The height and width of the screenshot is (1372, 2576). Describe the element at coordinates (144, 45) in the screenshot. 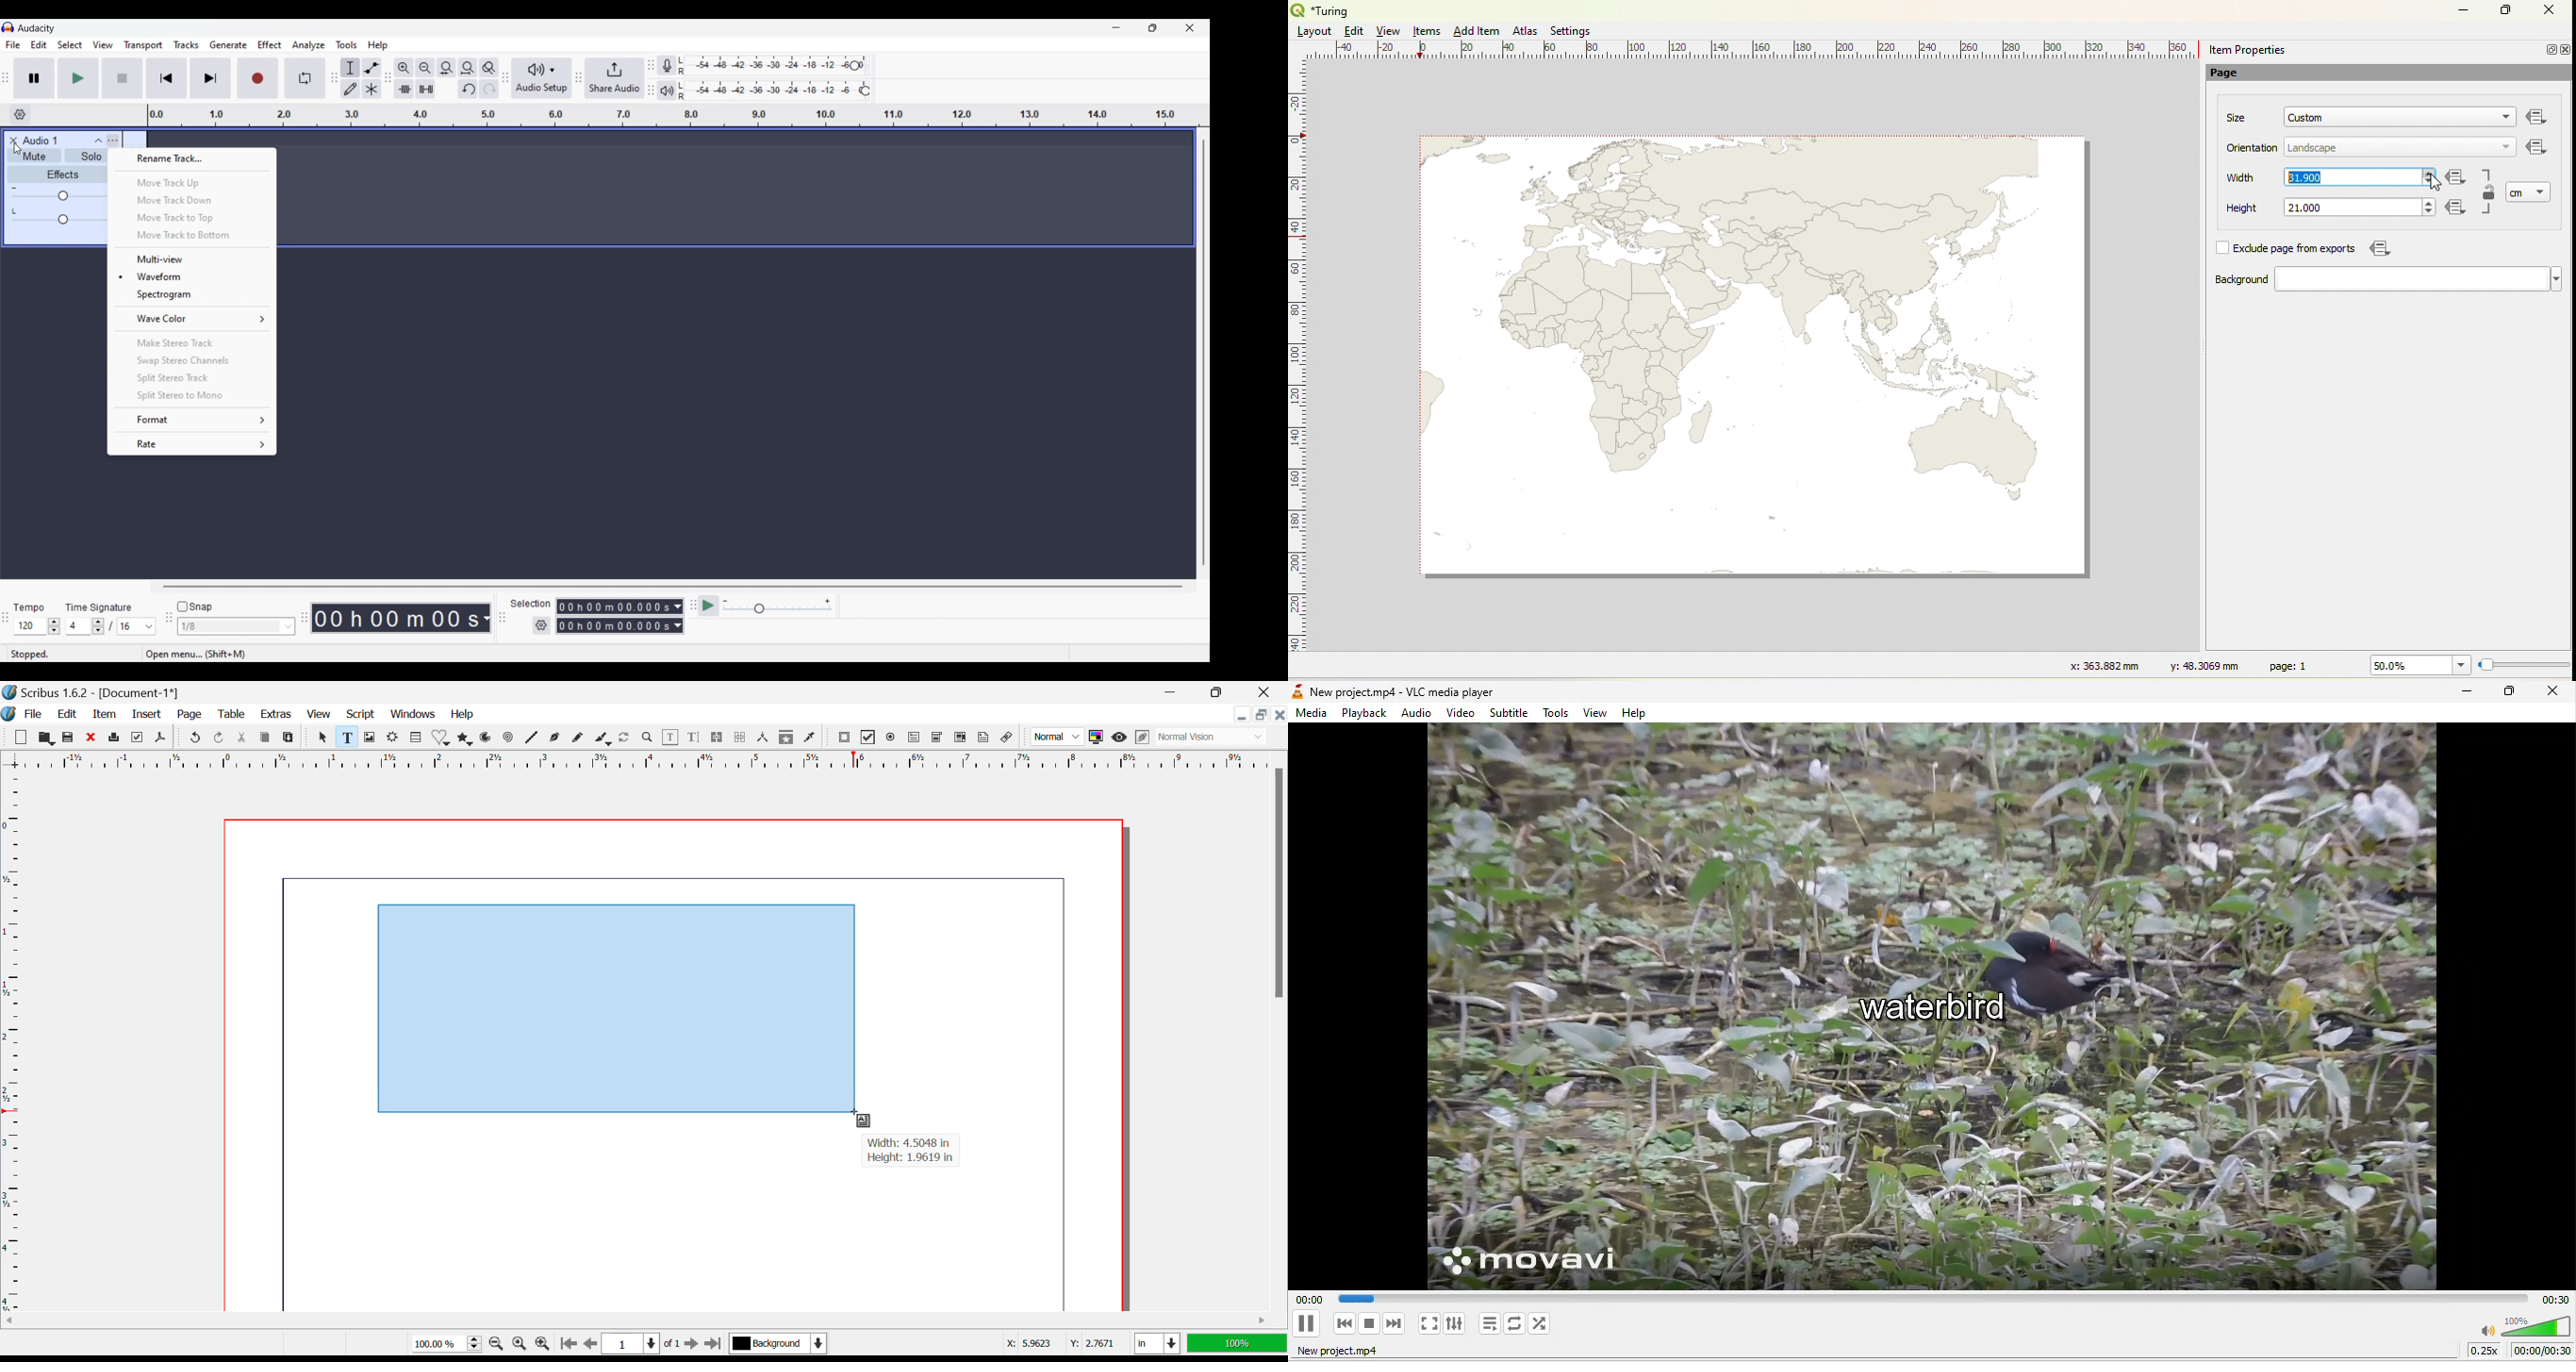

I see `Transport menu` at that location.